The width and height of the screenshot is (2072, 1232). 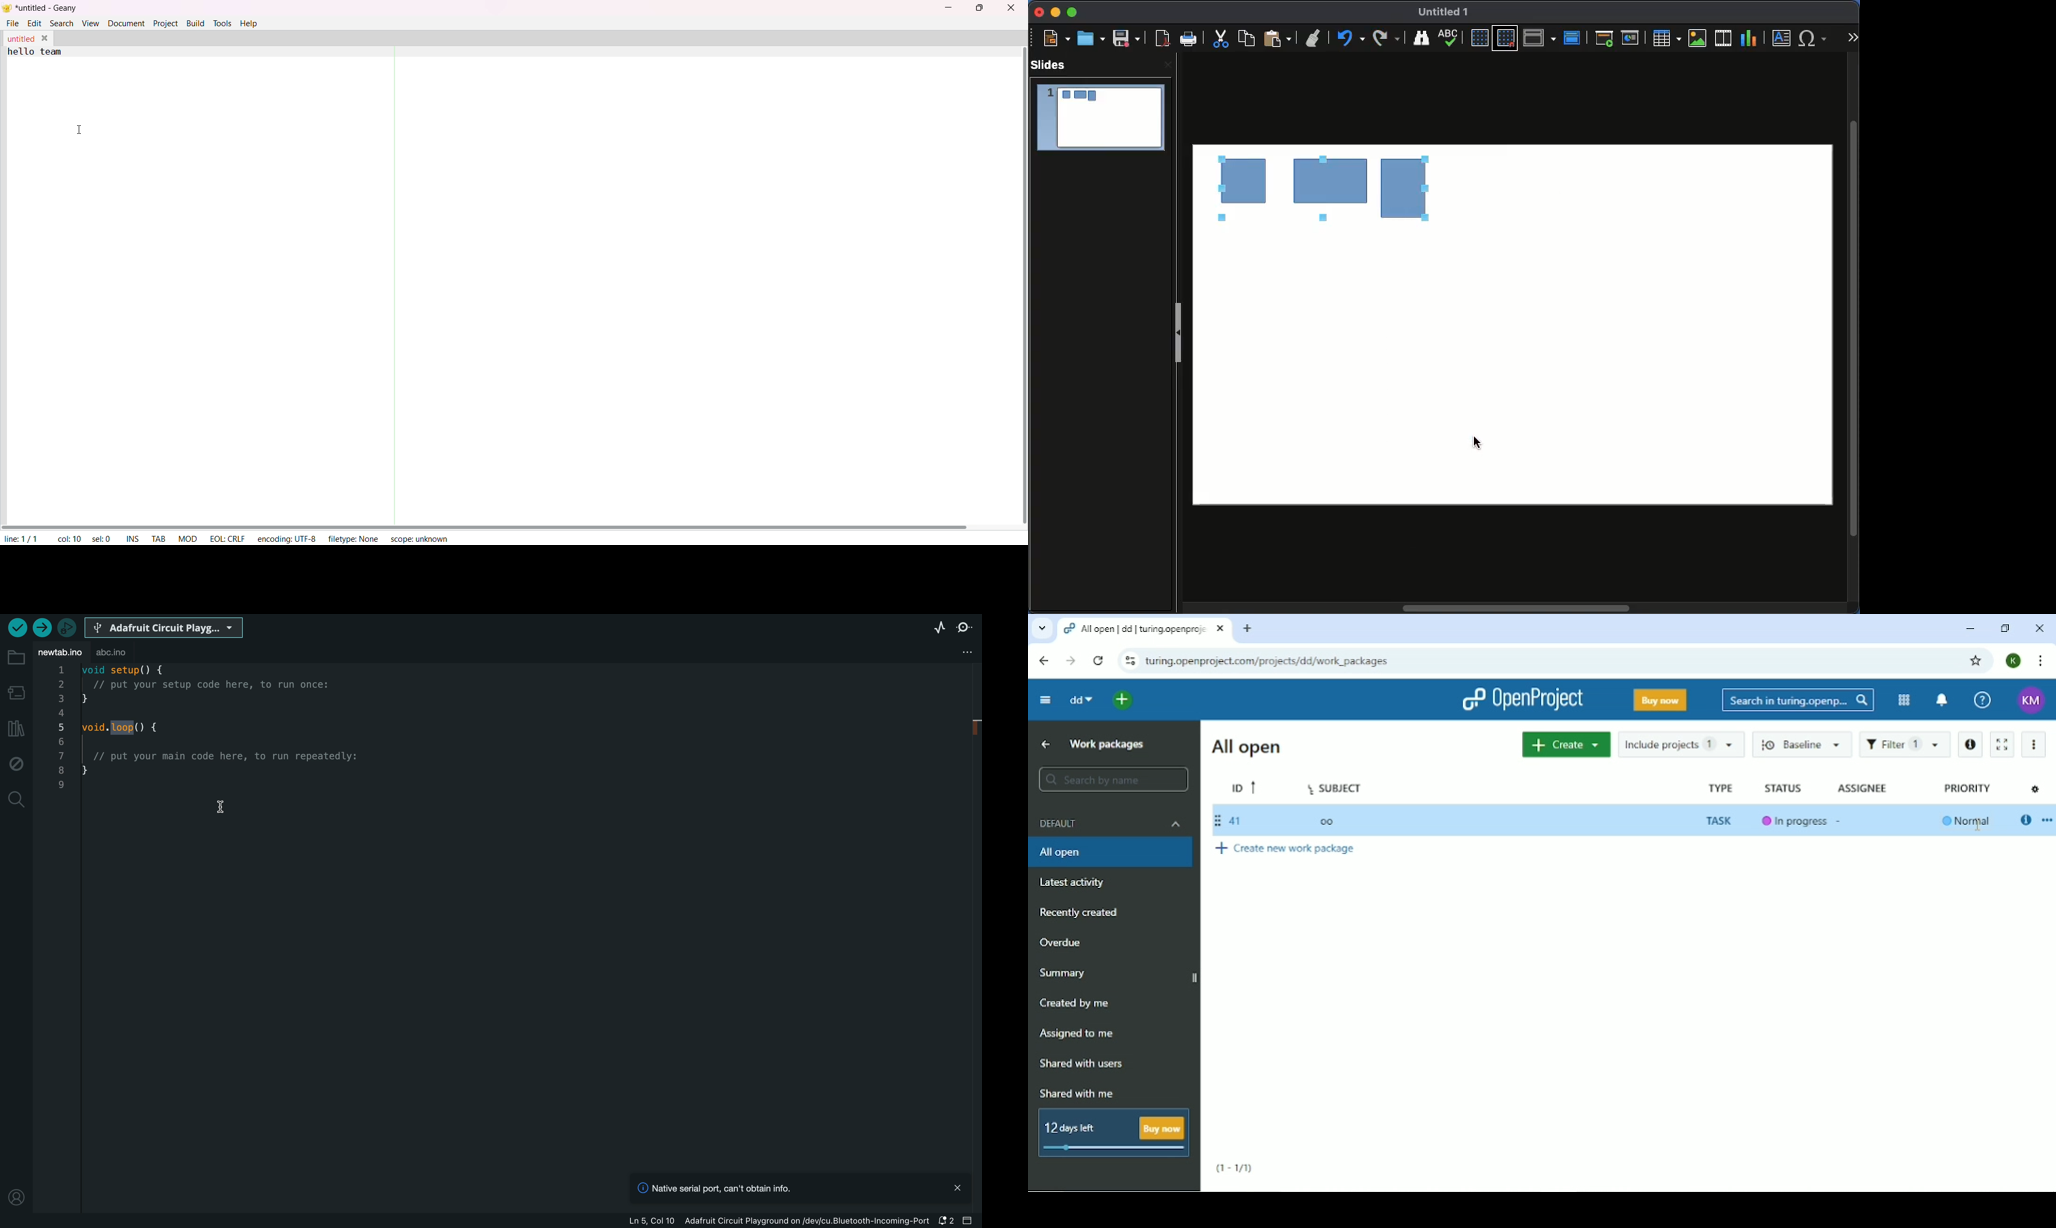 I want to click on Current tab, so click(x=1144, y=629).